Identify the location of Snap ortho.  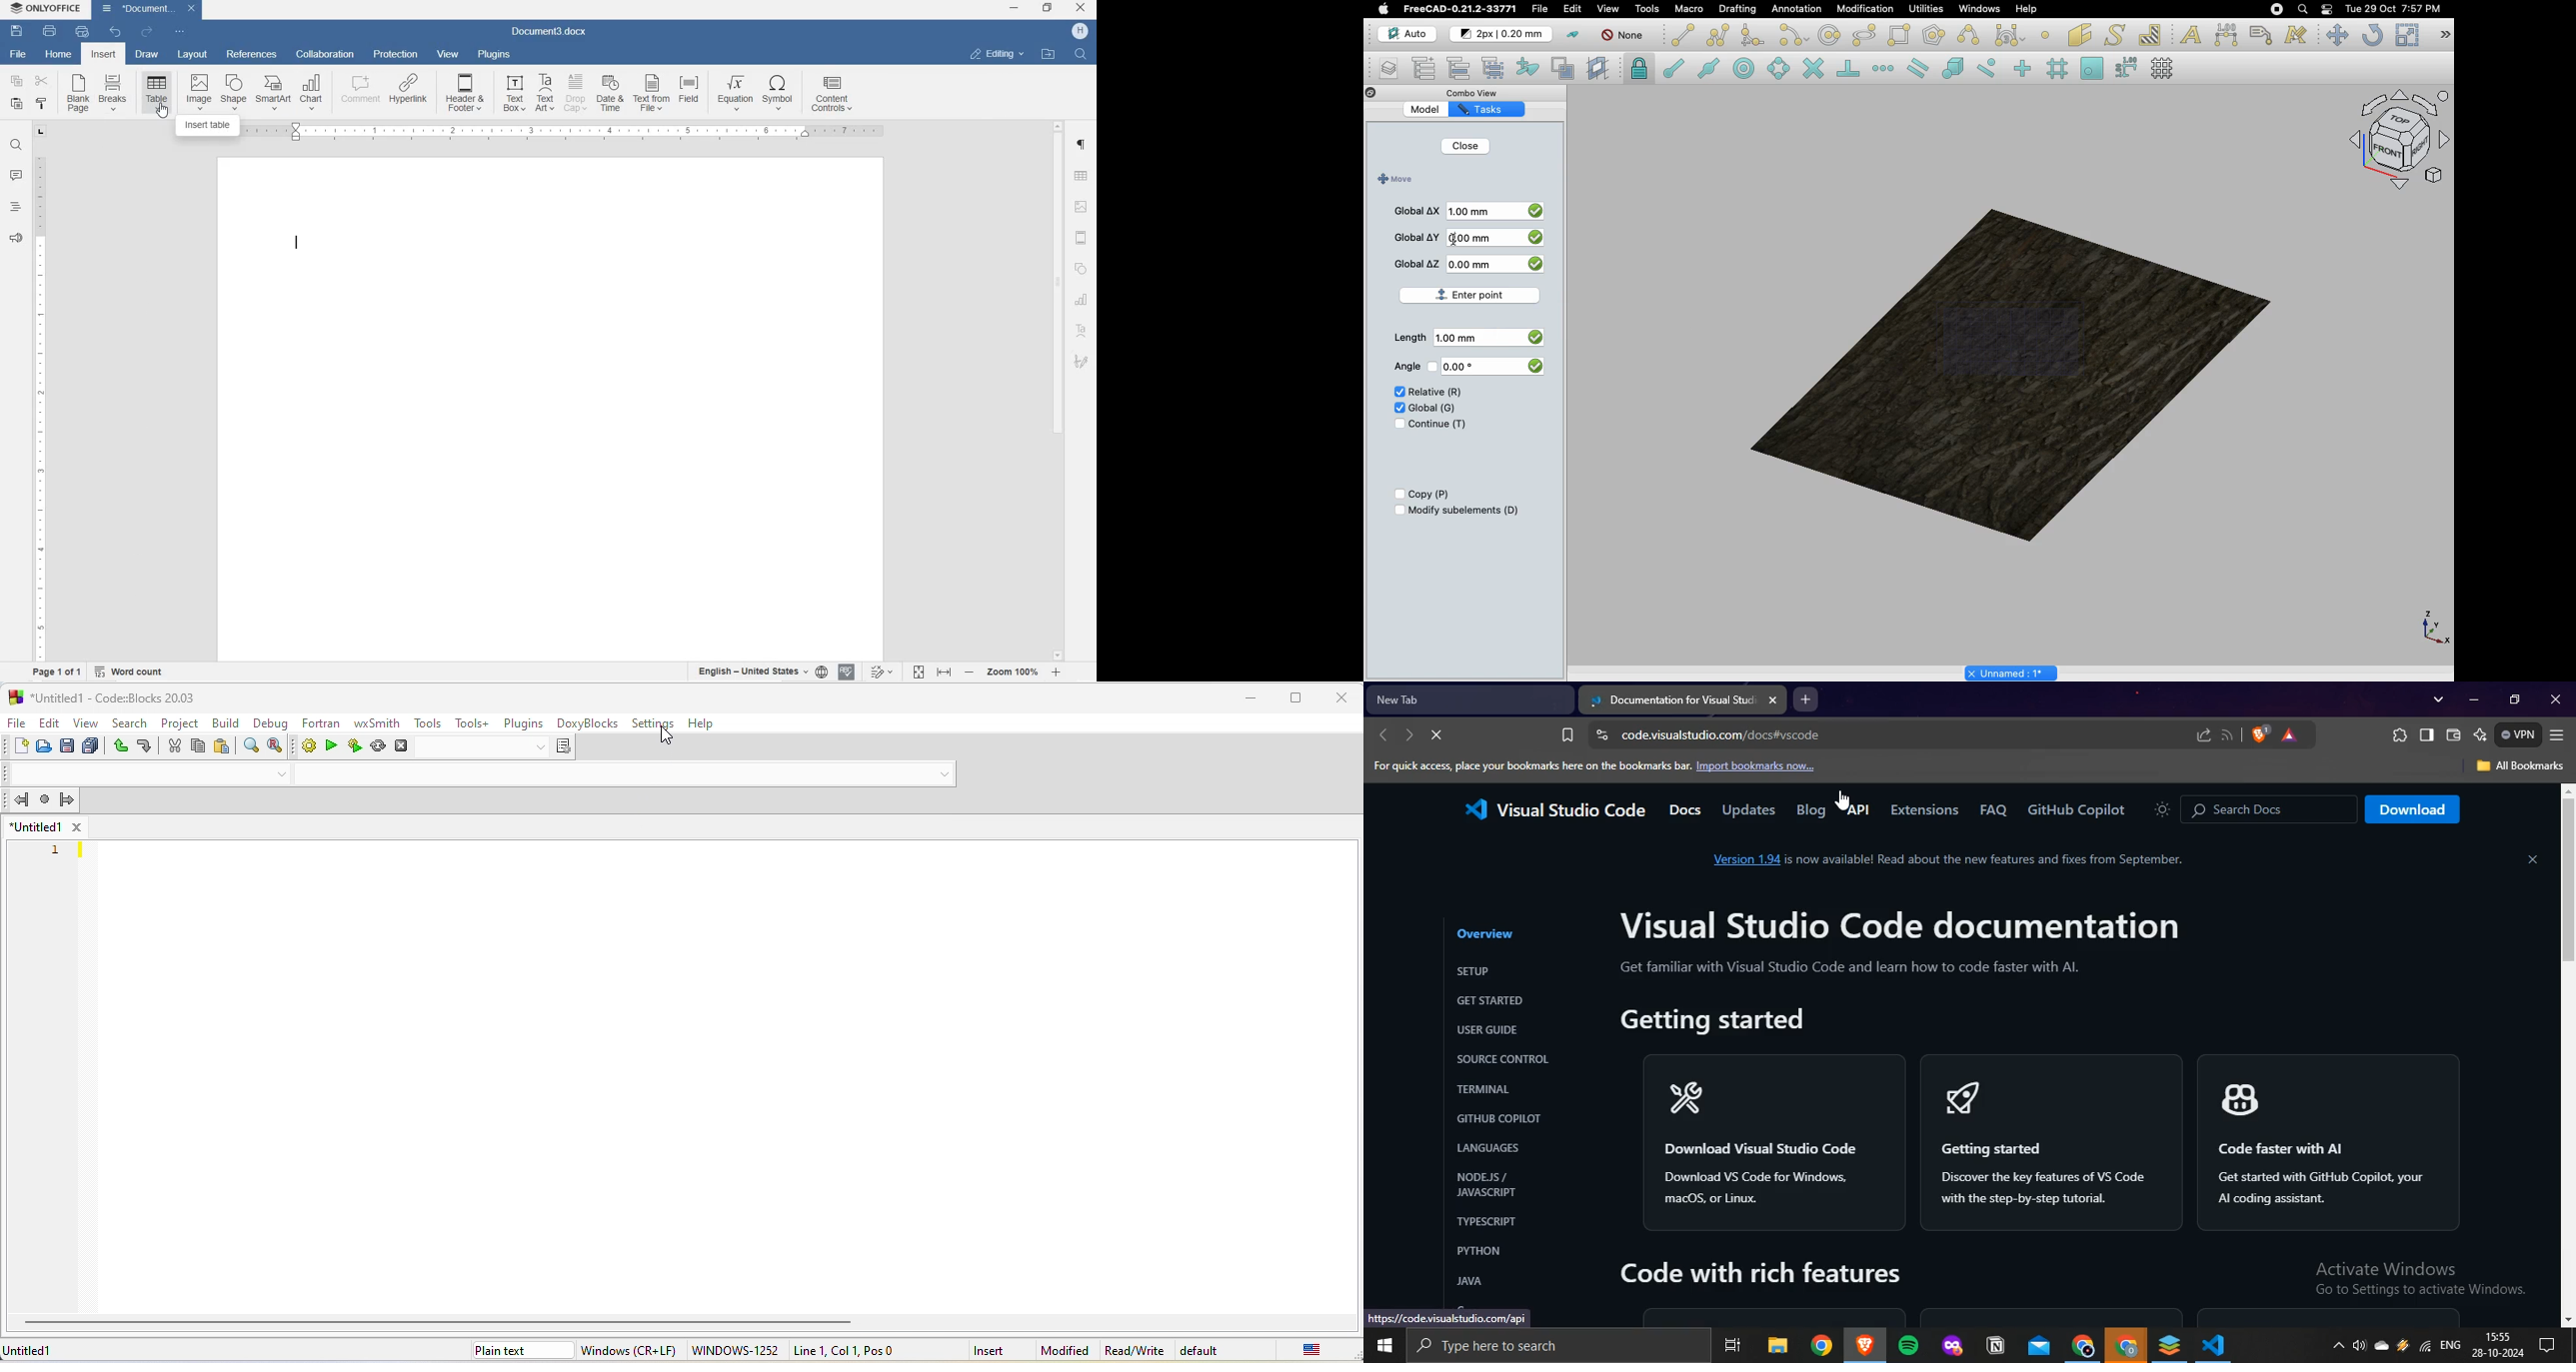
(2025, 70).